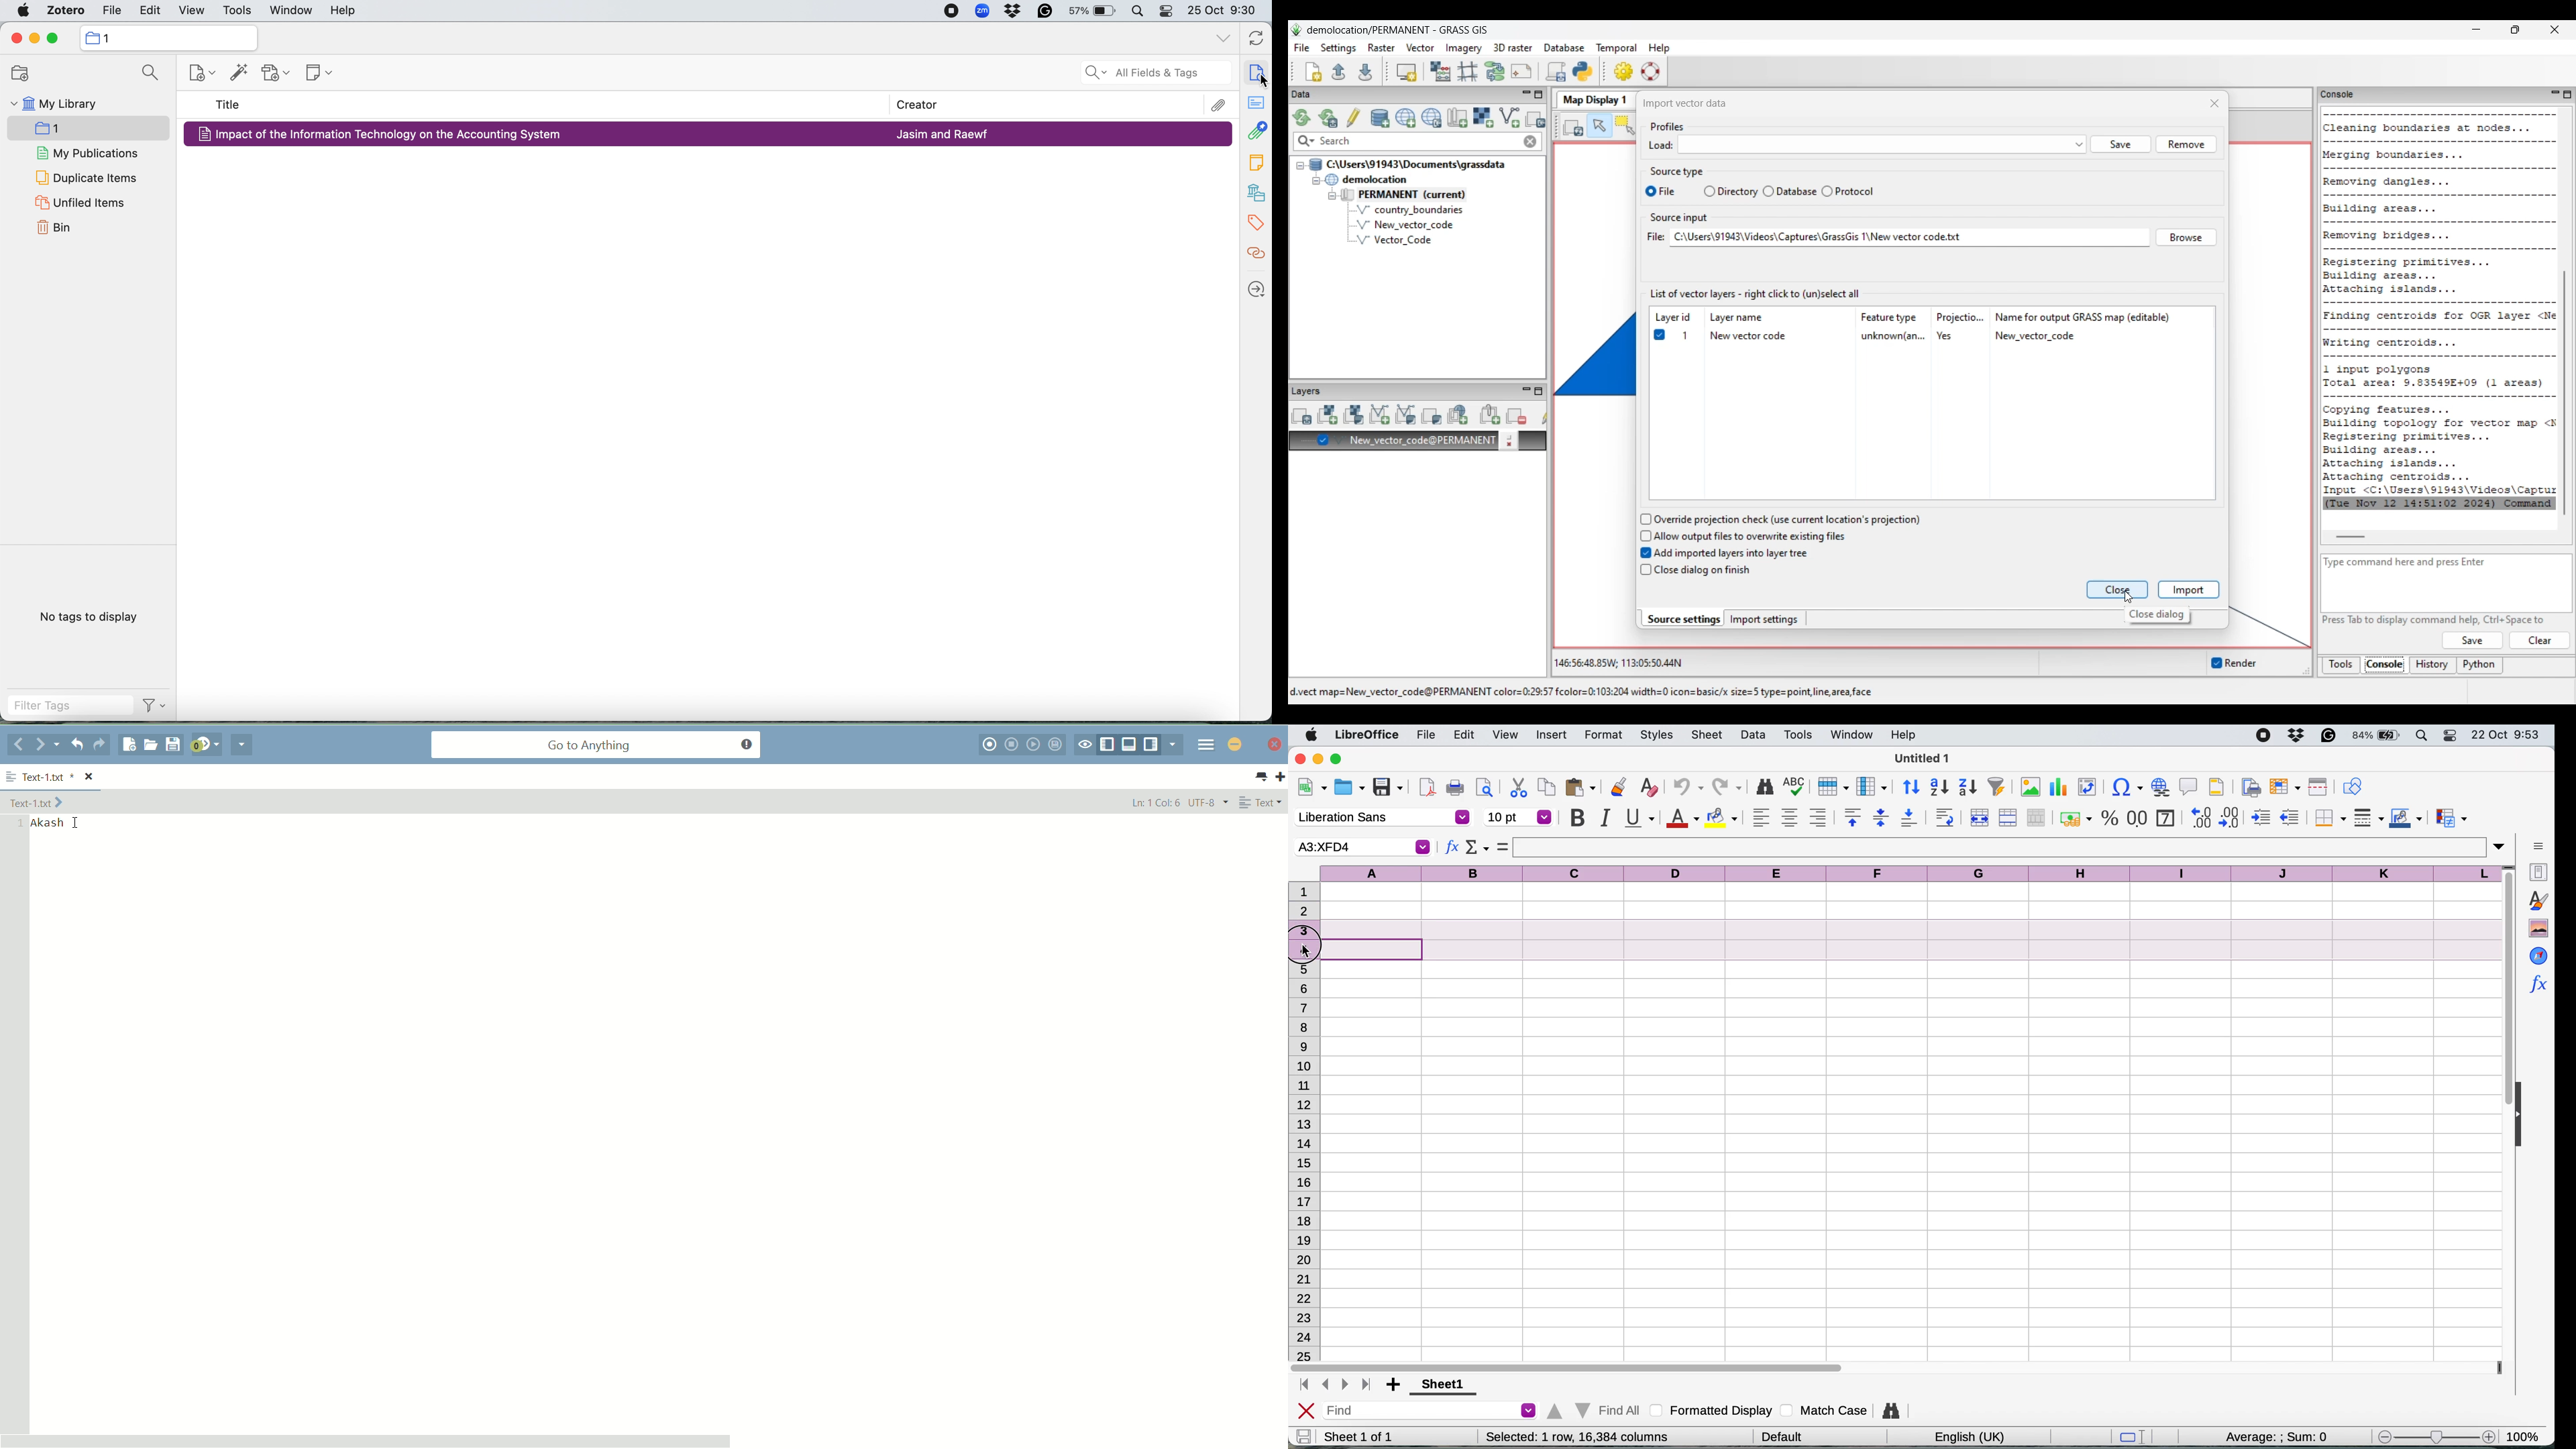  I want to click on find all, so click(1592, 1408).